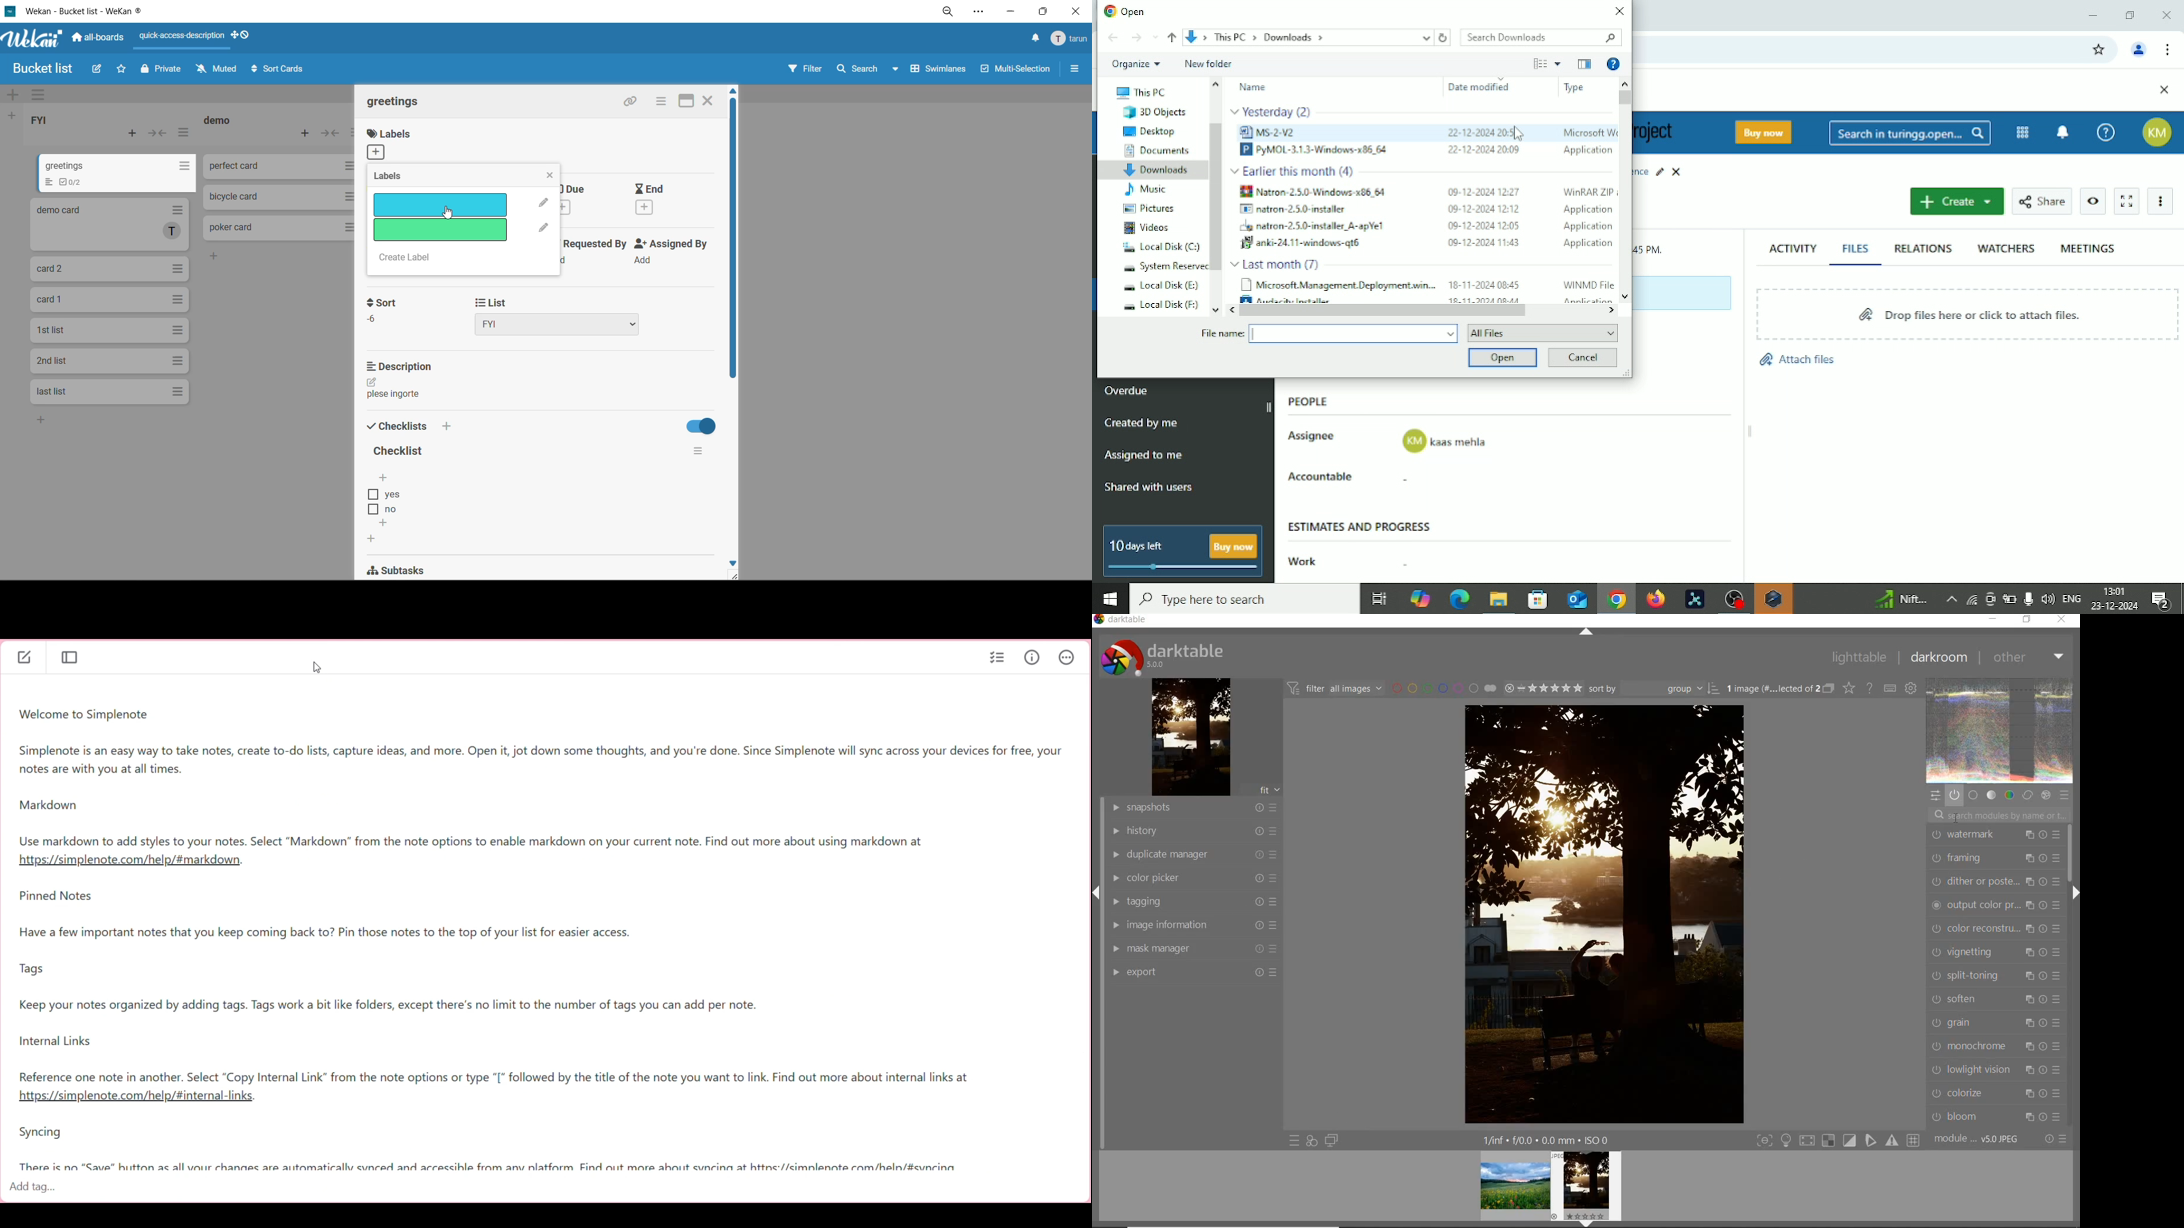 The width and height of the screenshot is (2184, 1232). I want to click on close, so click(2062, 620).